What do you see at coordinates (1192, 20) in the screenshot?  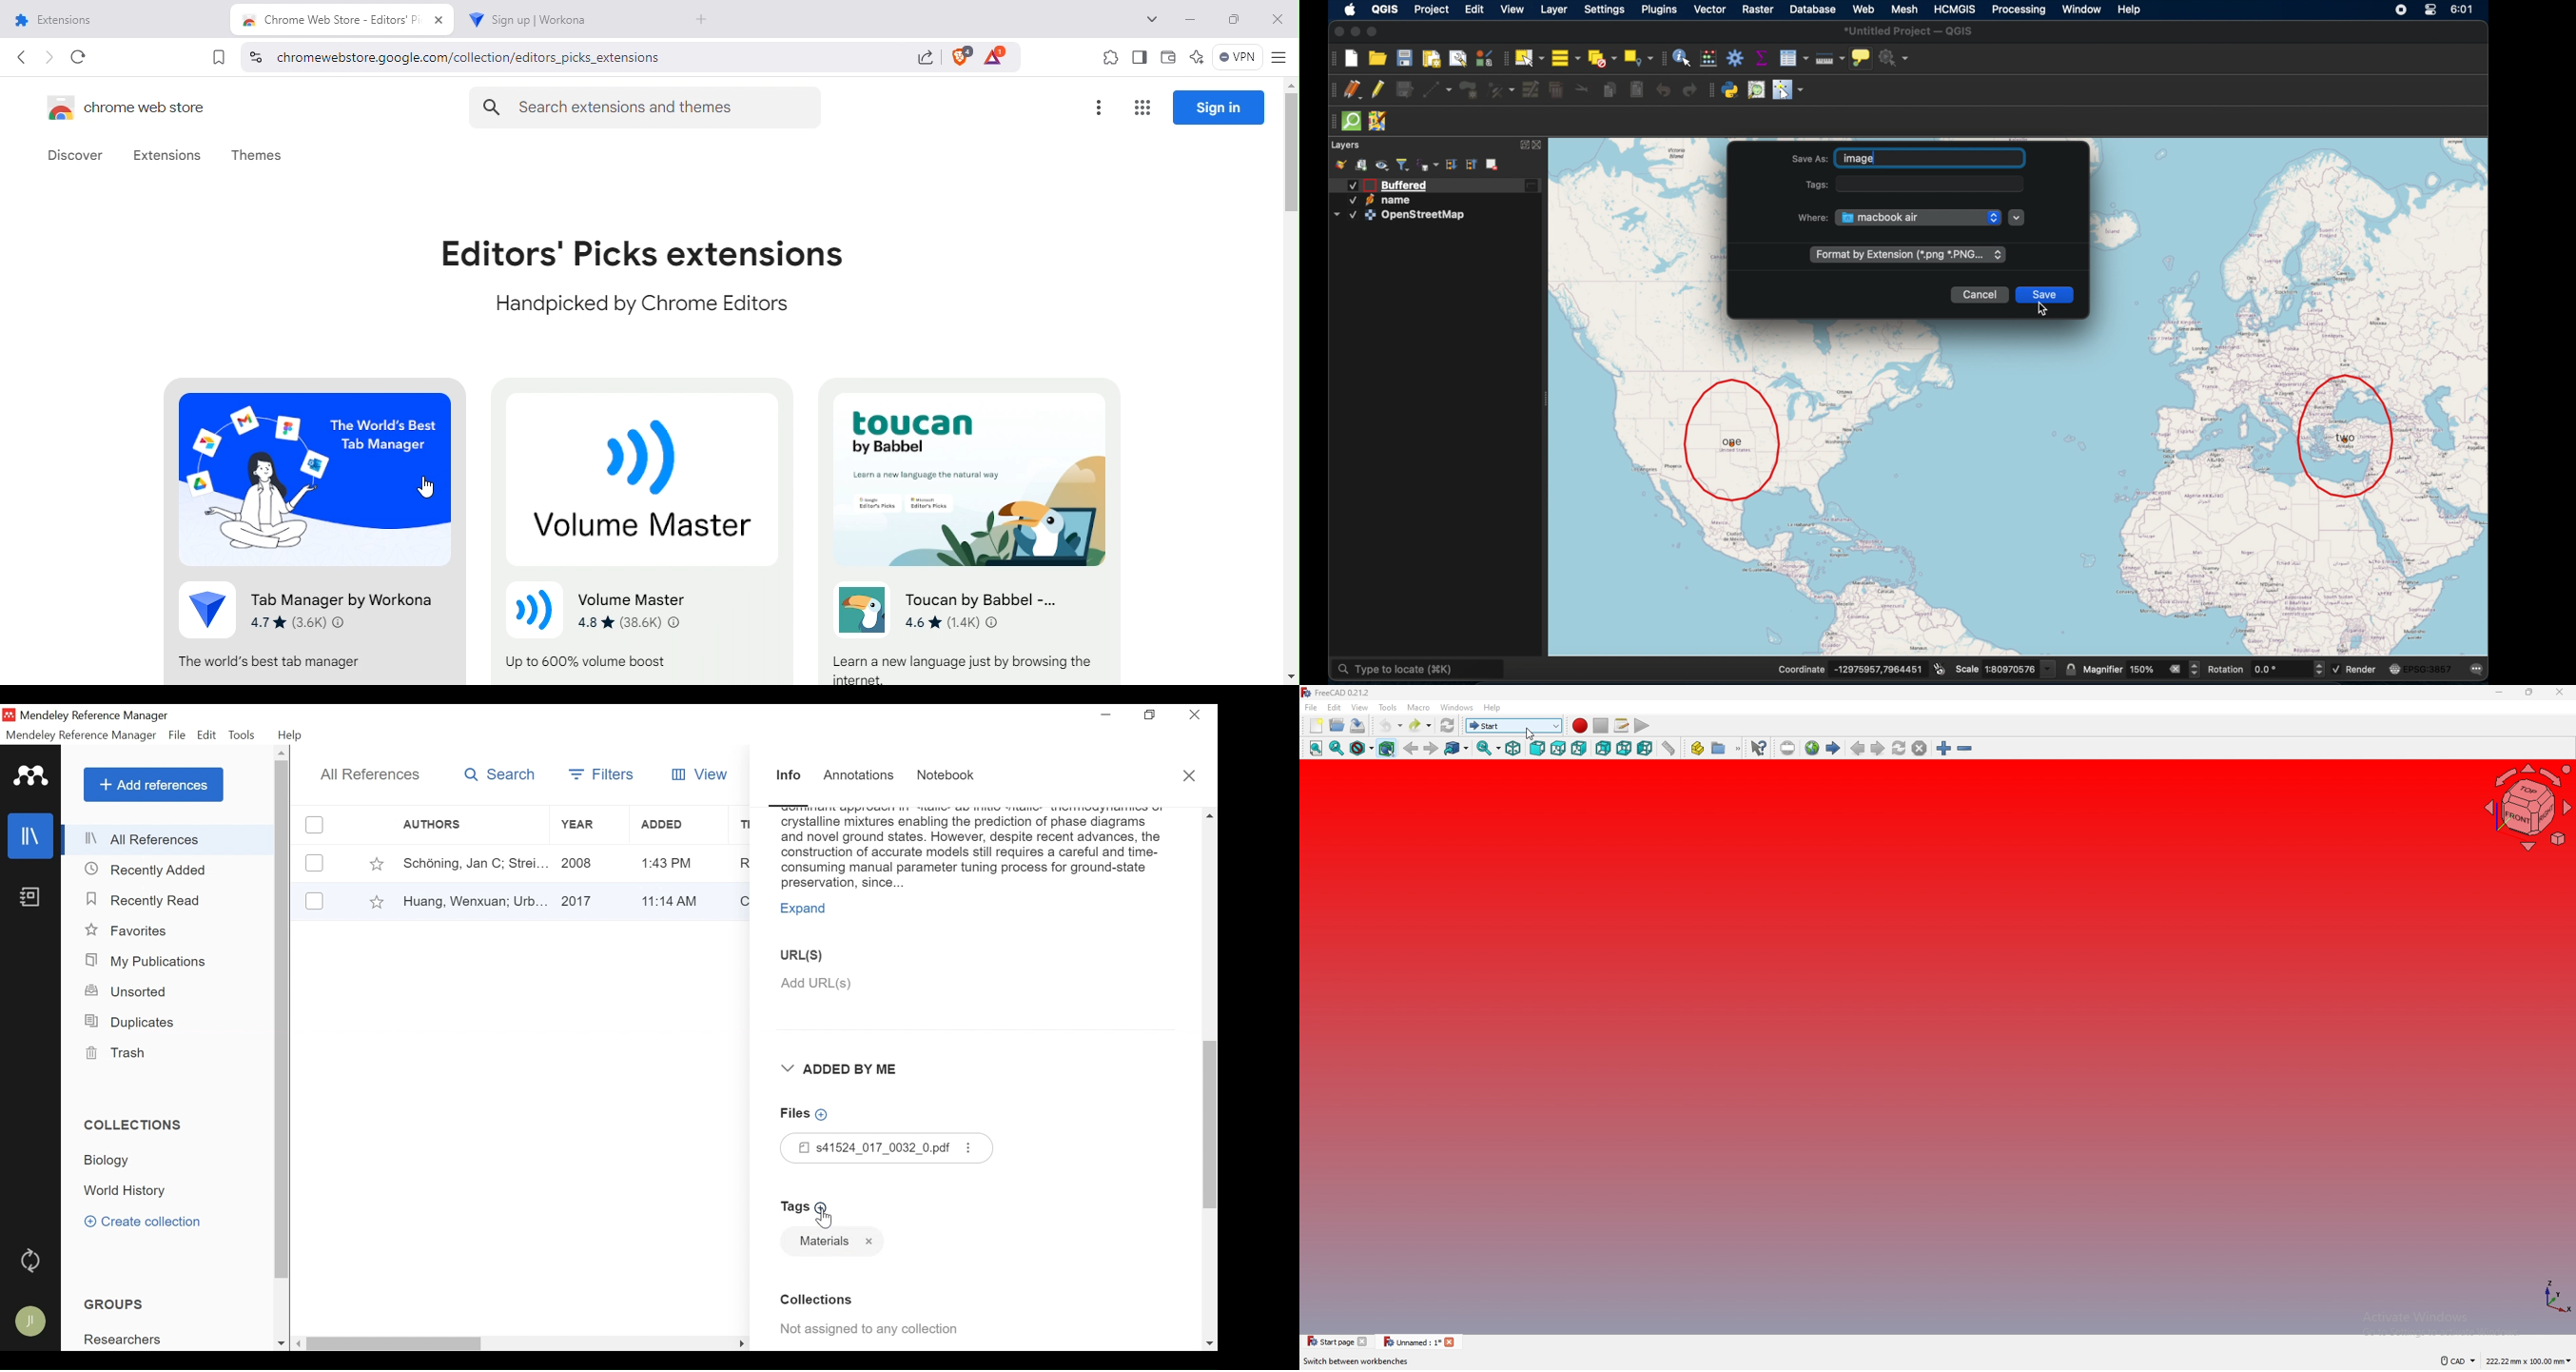 I see `Minimize` at bounding box center [1192, 20].